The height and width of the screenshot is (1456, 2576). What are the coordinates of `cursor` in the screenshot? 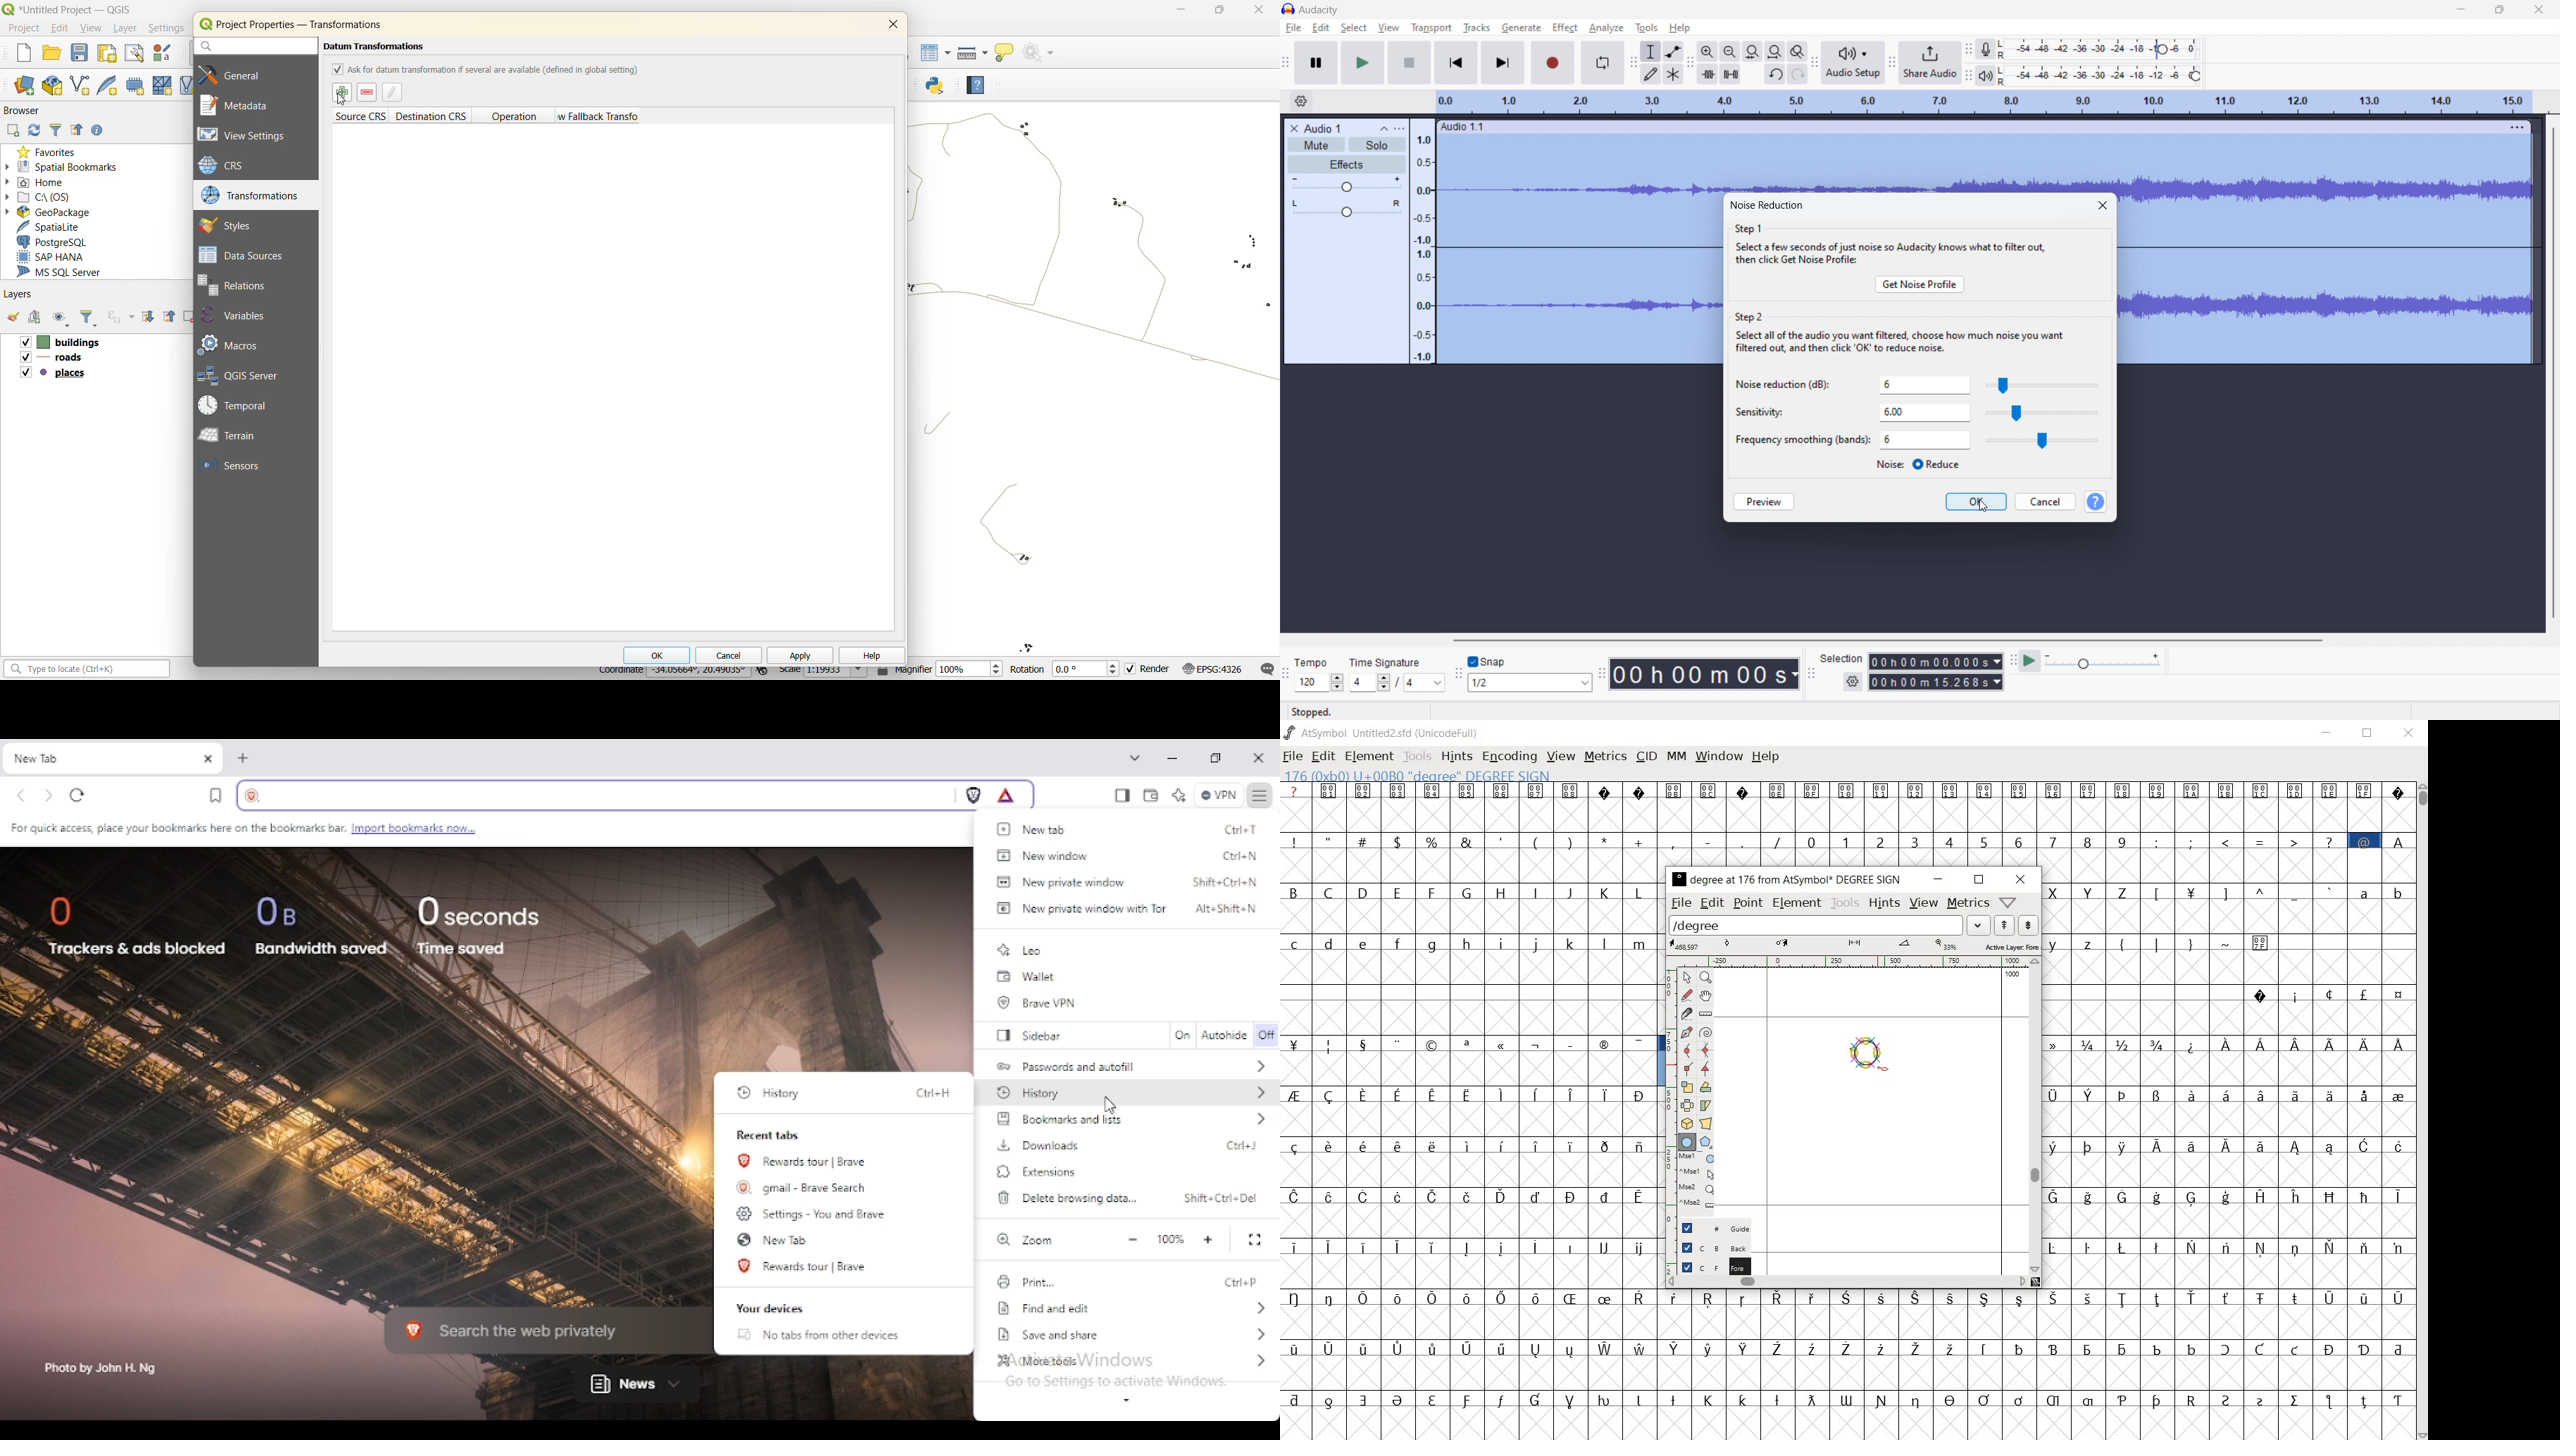 It's located at (342, 100).